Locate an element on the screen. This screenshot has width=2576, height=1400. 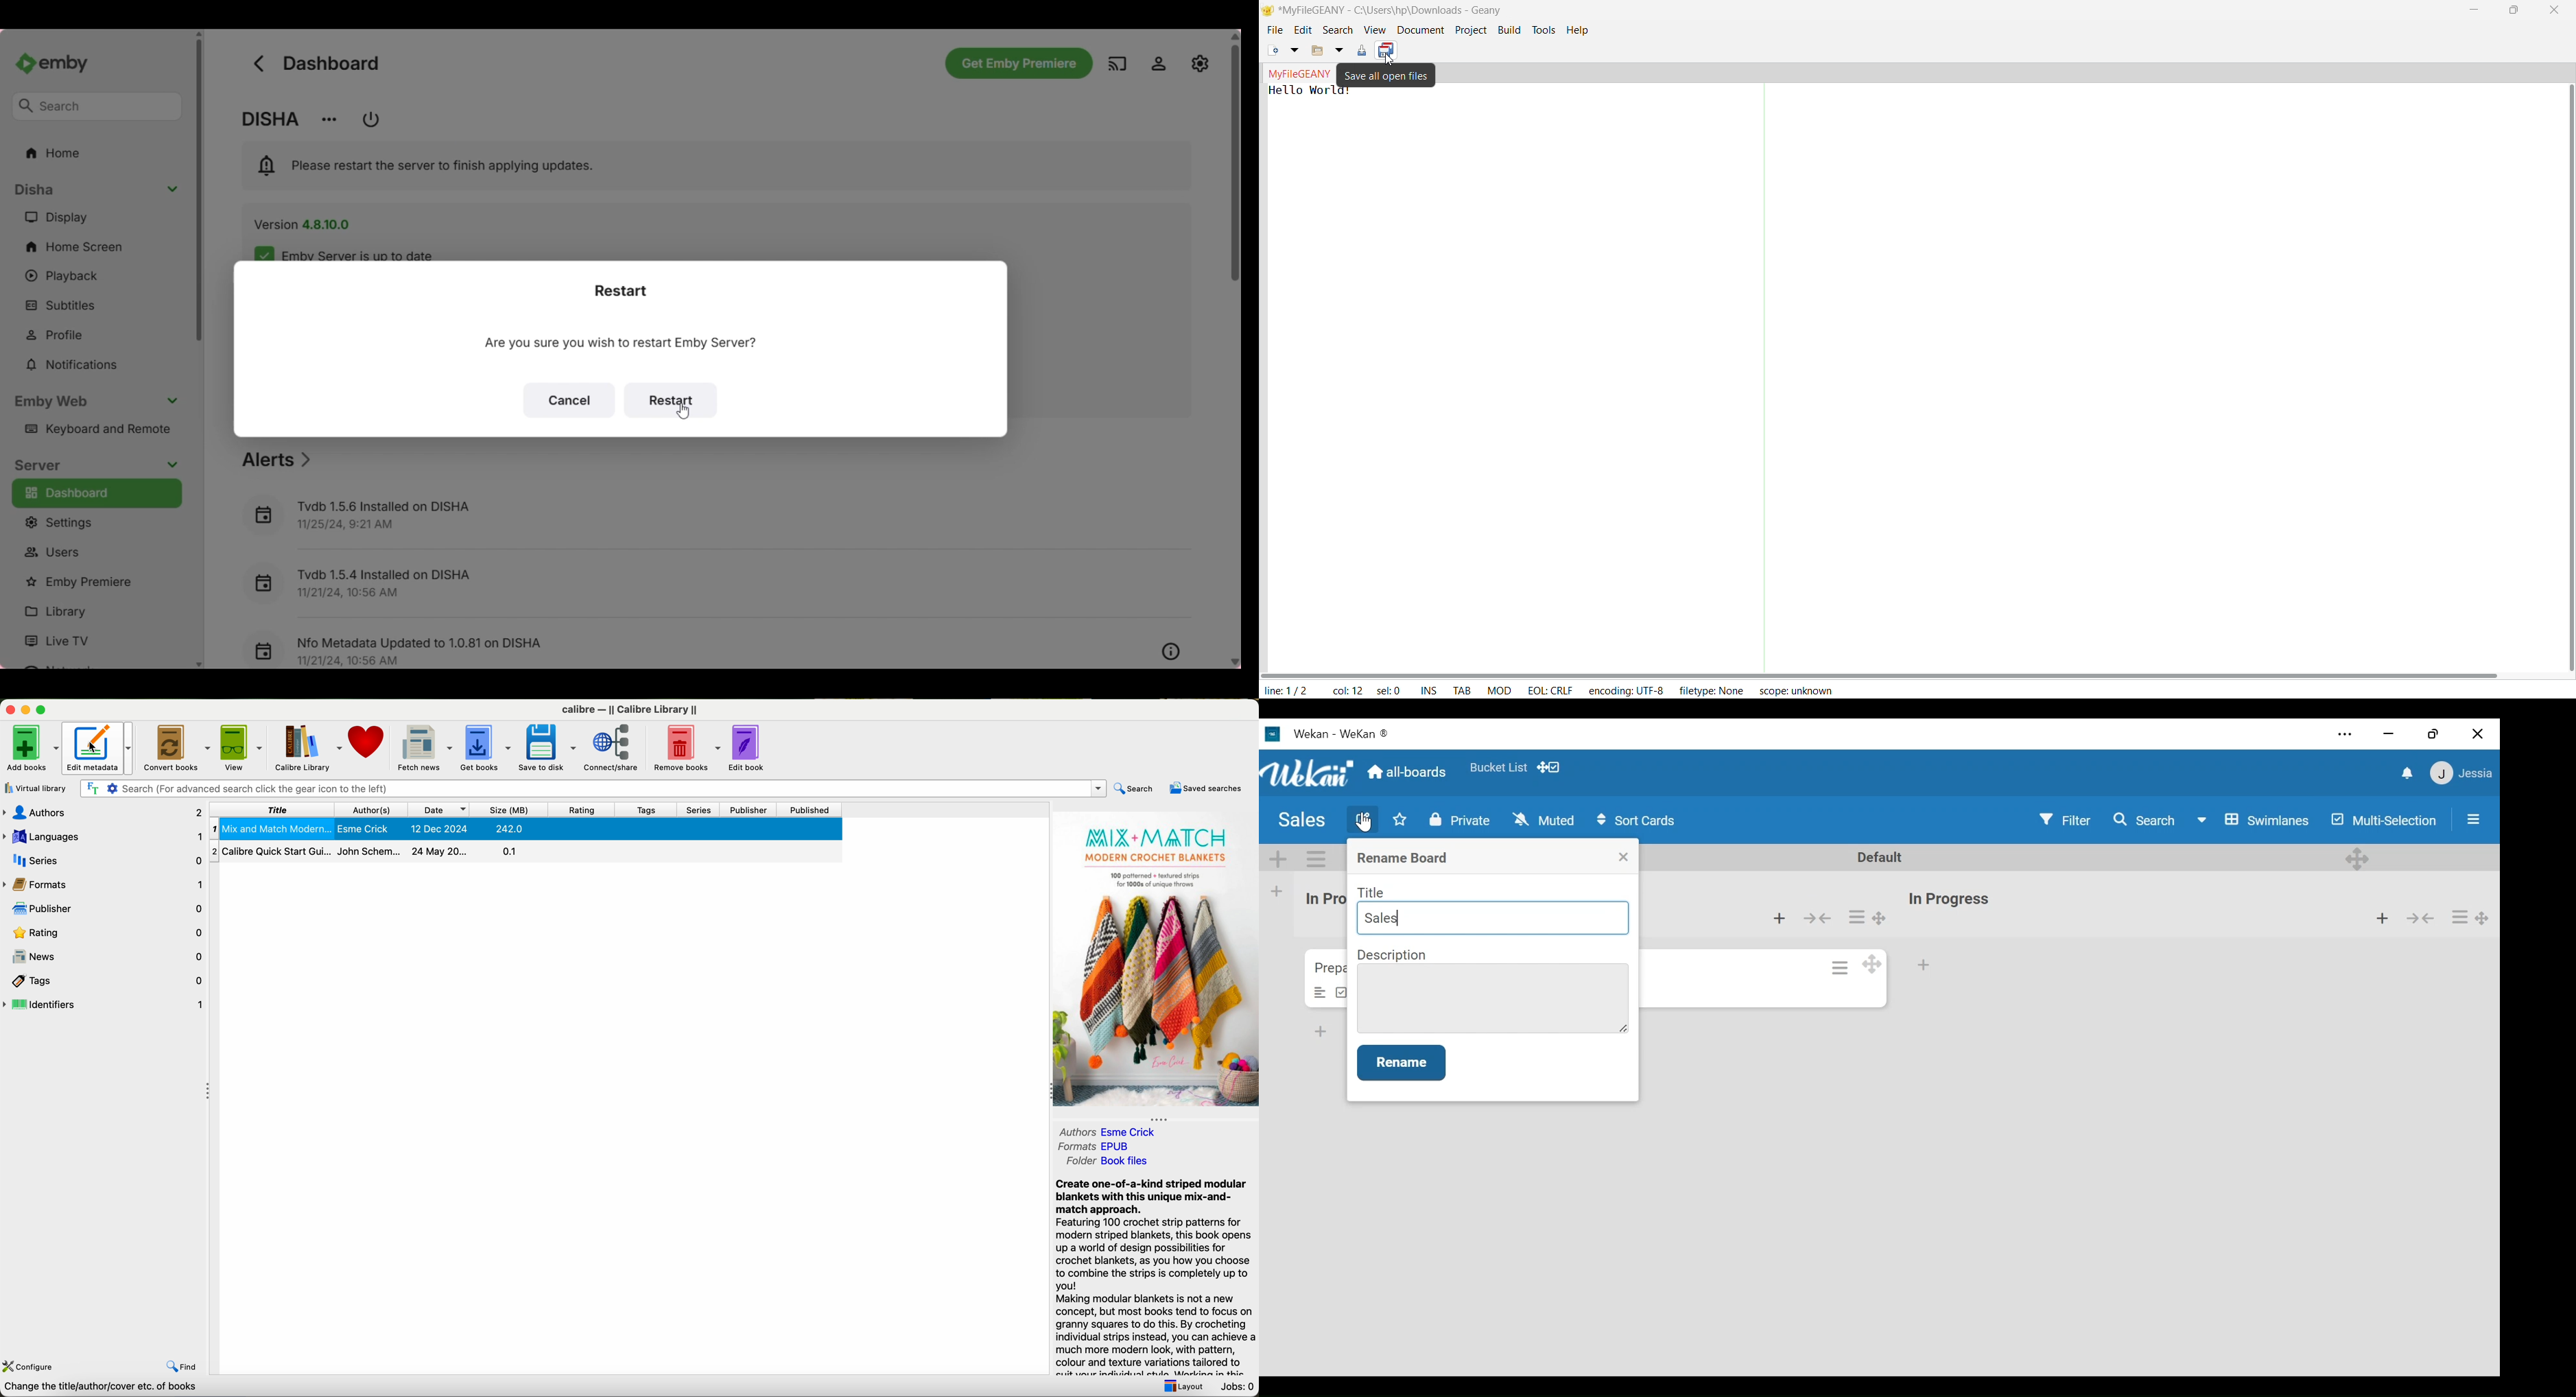
find is located at coordinates (185, 1367).